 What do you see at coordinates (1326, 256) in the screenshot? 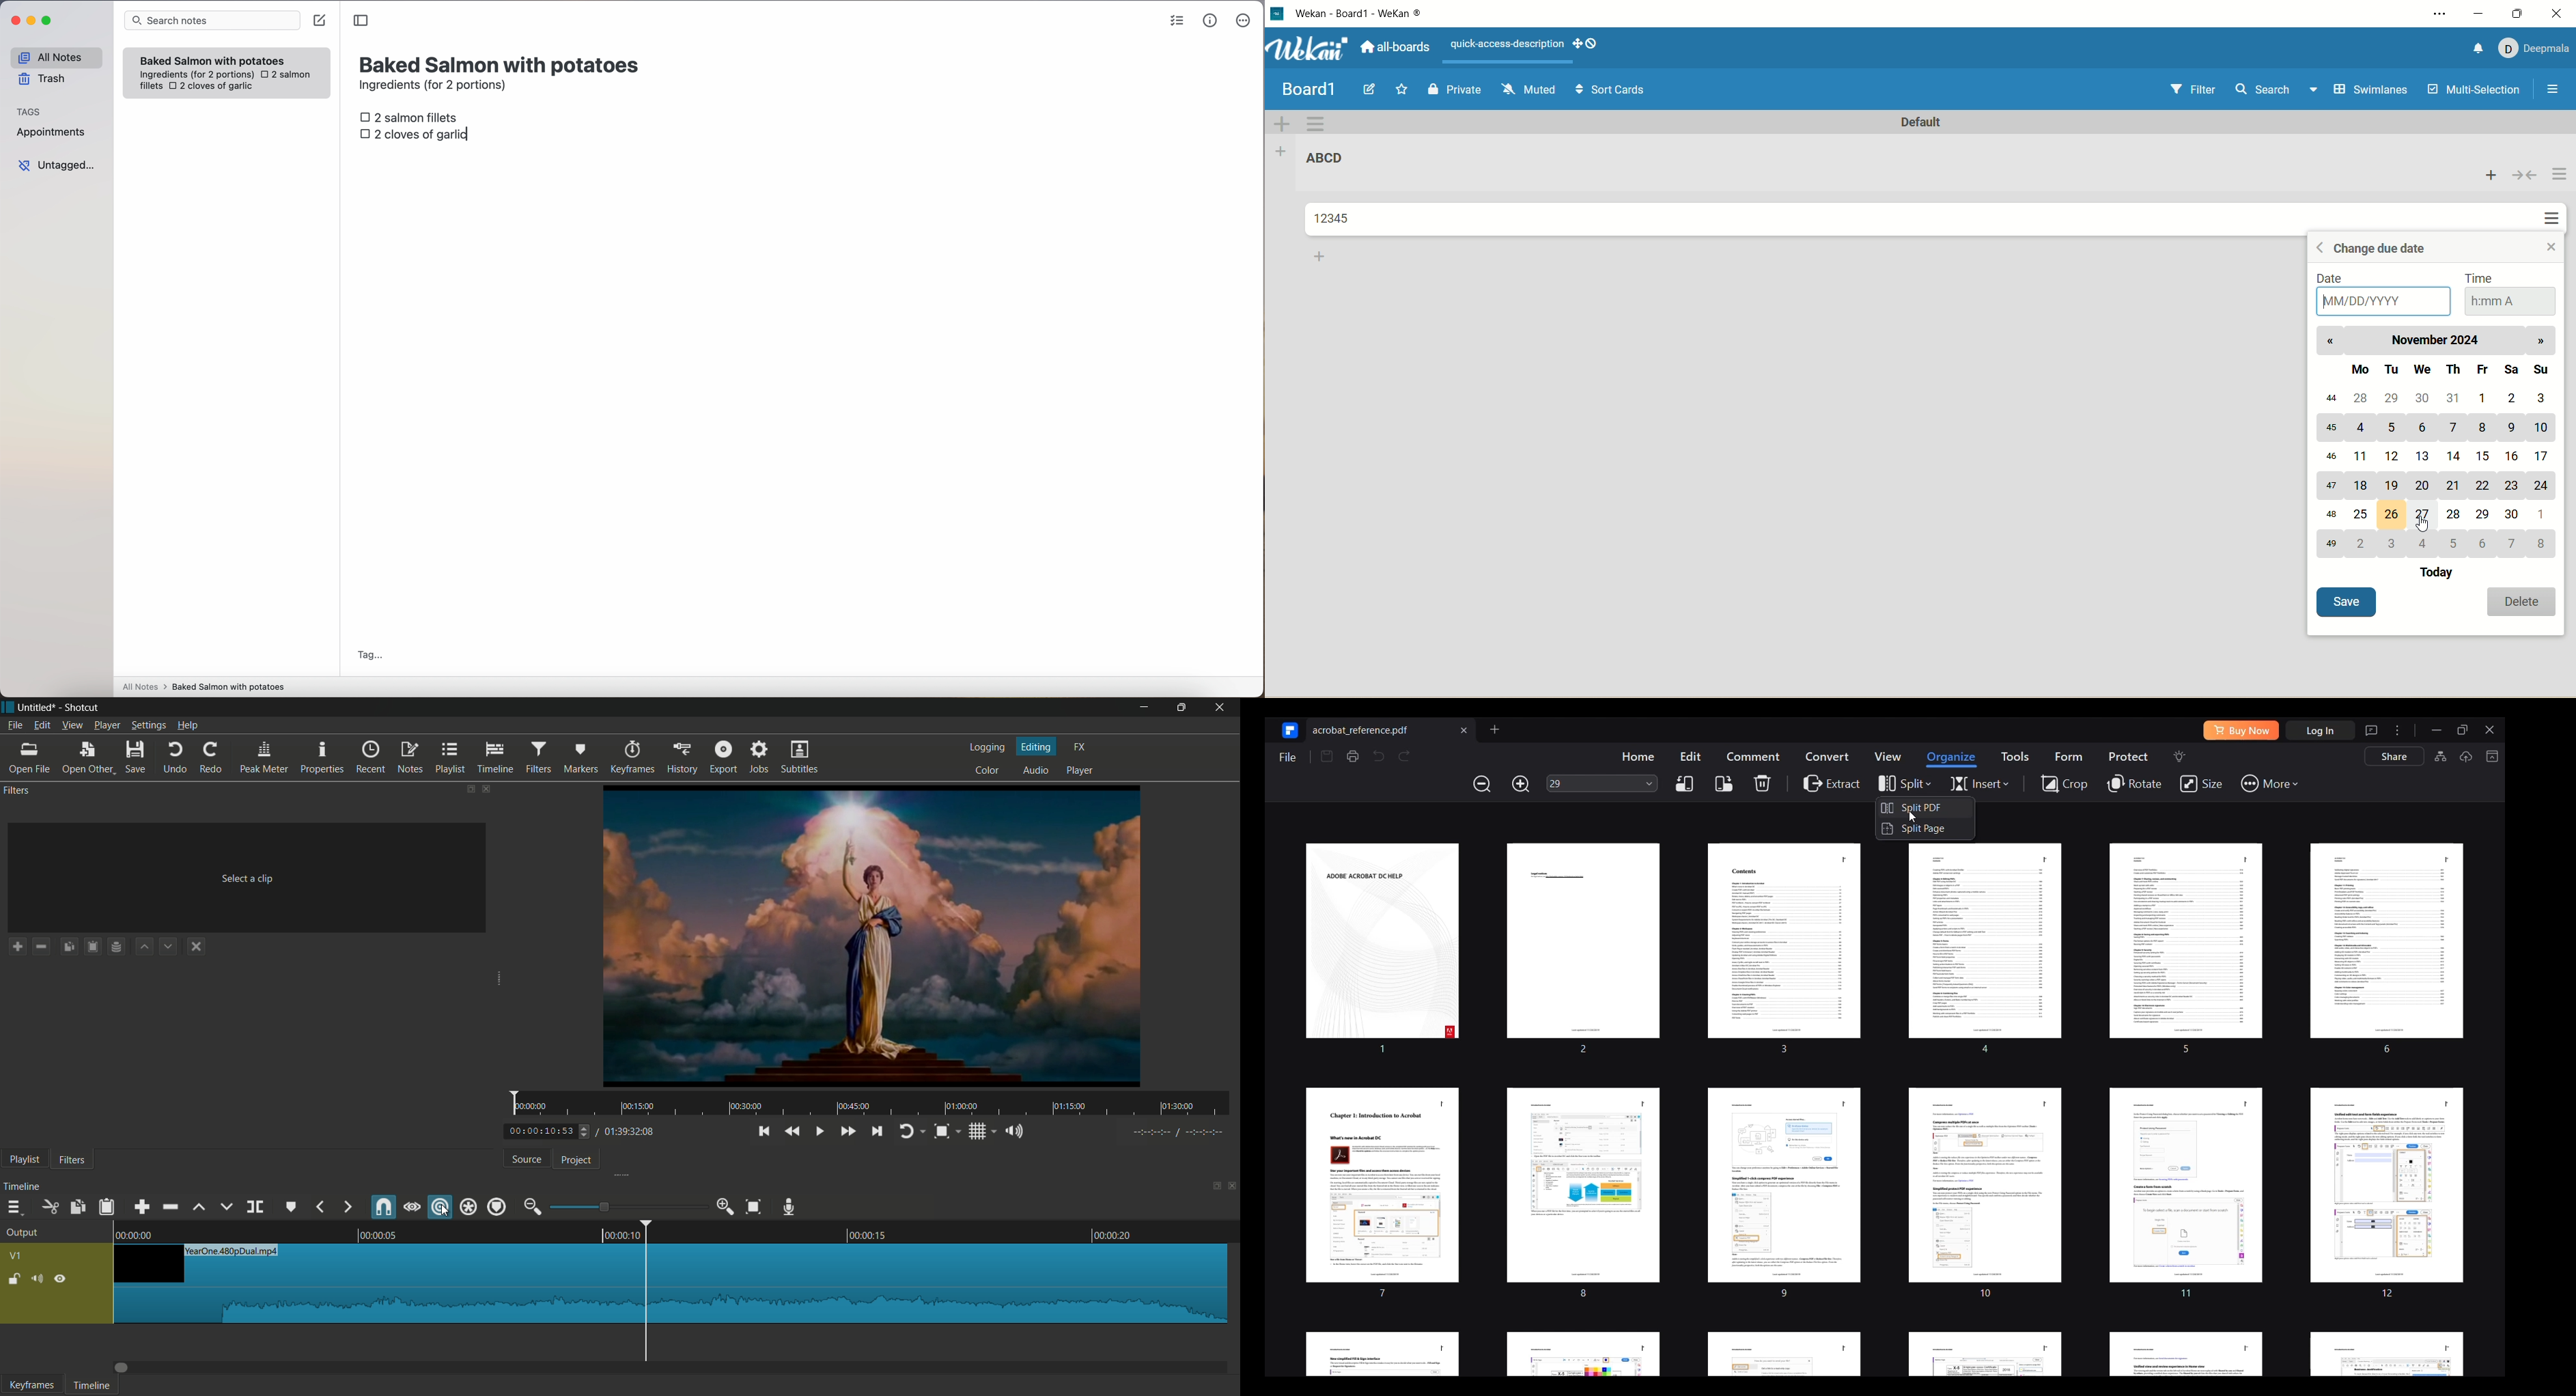
I see `add` at bounding box center [1326, 256].